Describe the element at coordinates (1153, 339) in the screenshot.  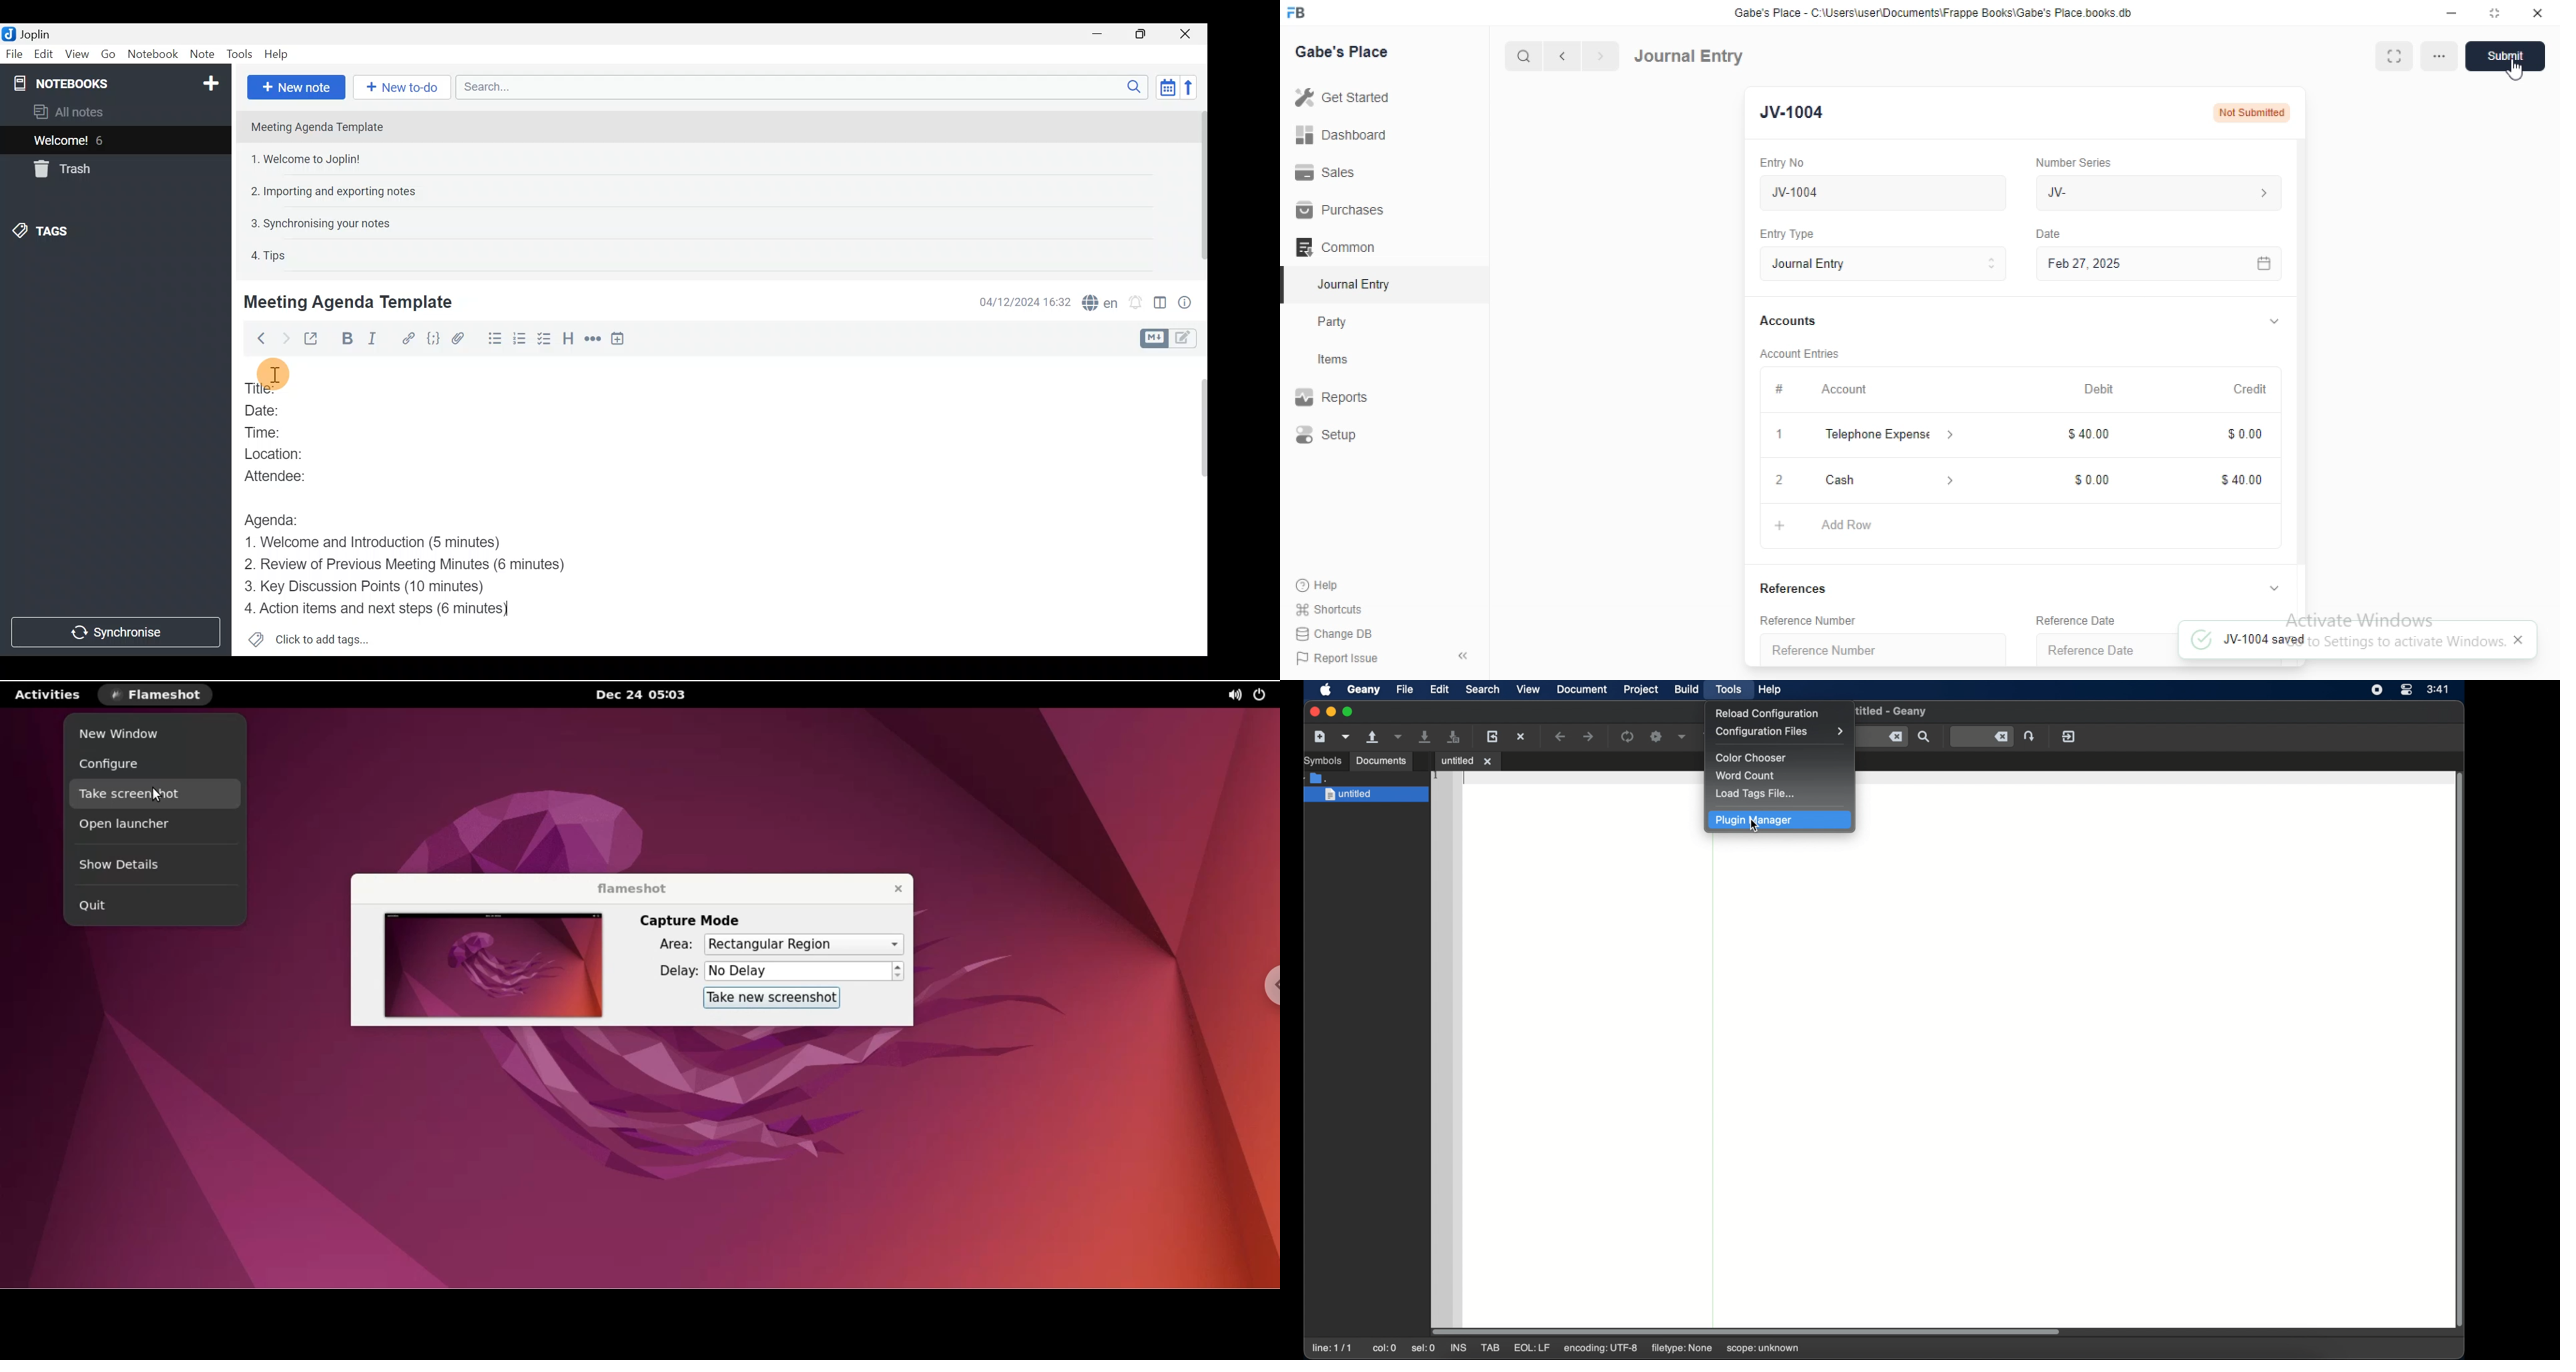
I see `Toggle editors` at that location.